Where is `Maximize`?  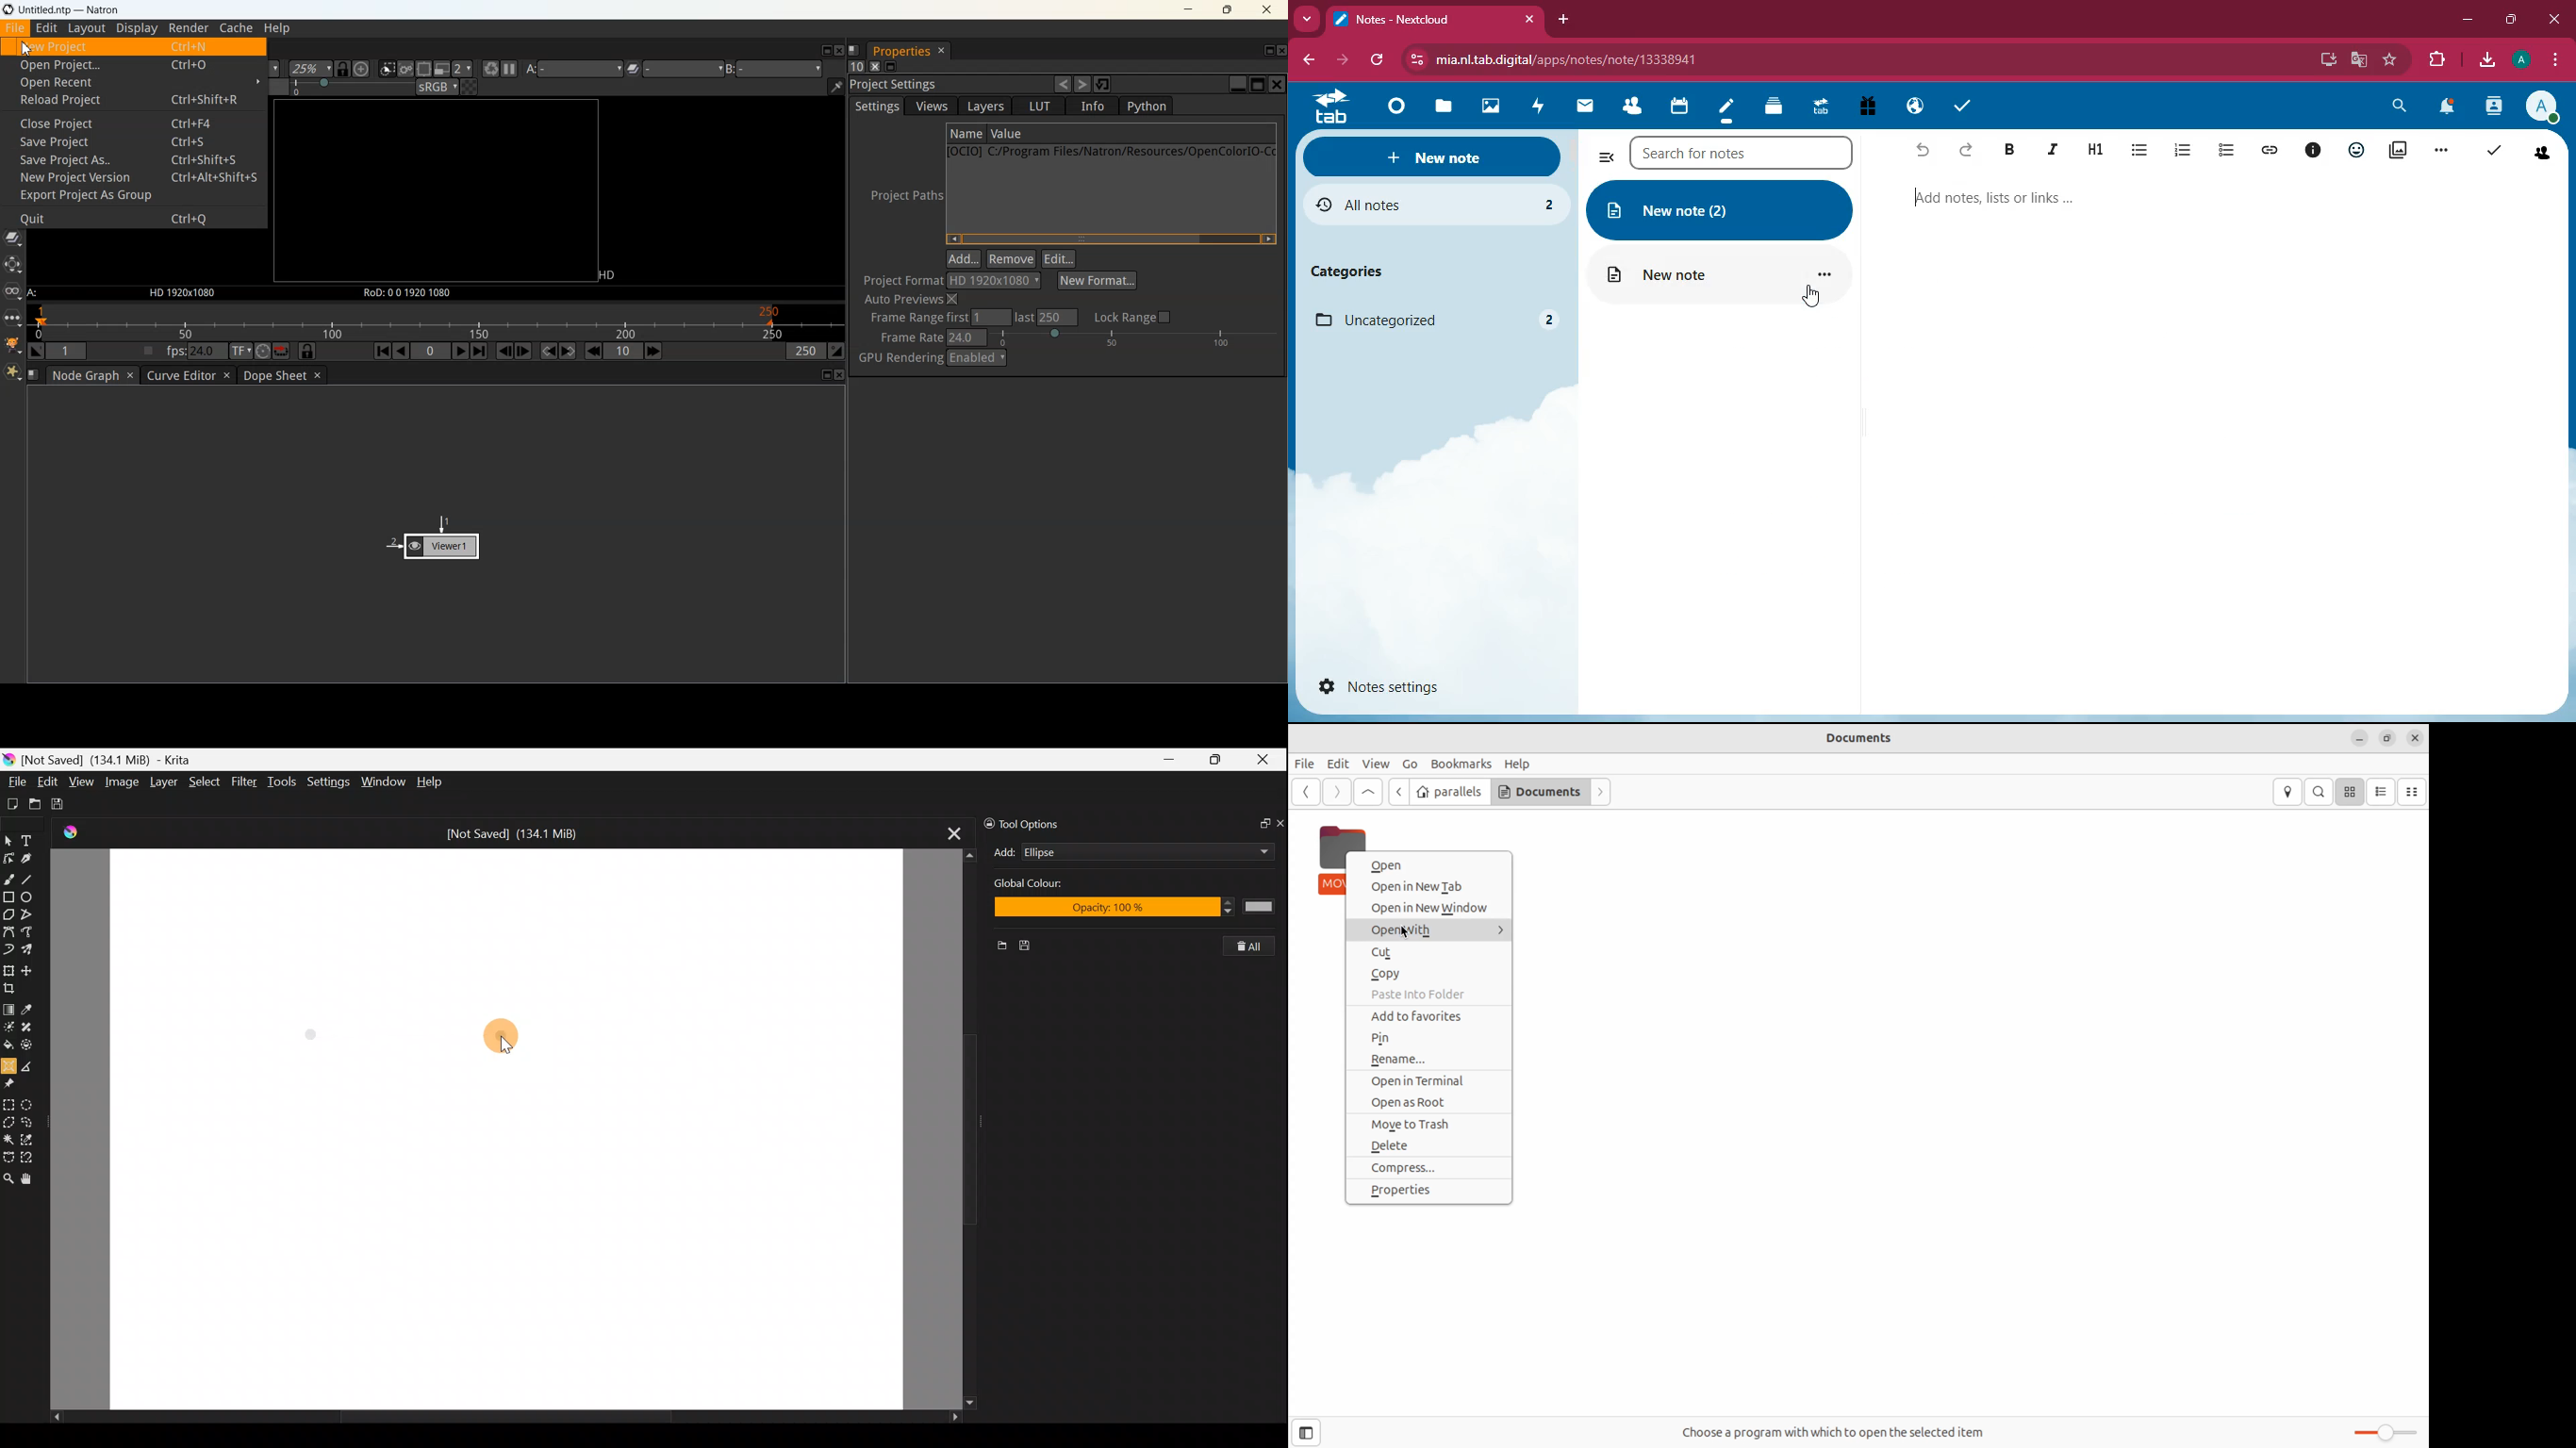 Maximize is located at coordinates (1258, 84).